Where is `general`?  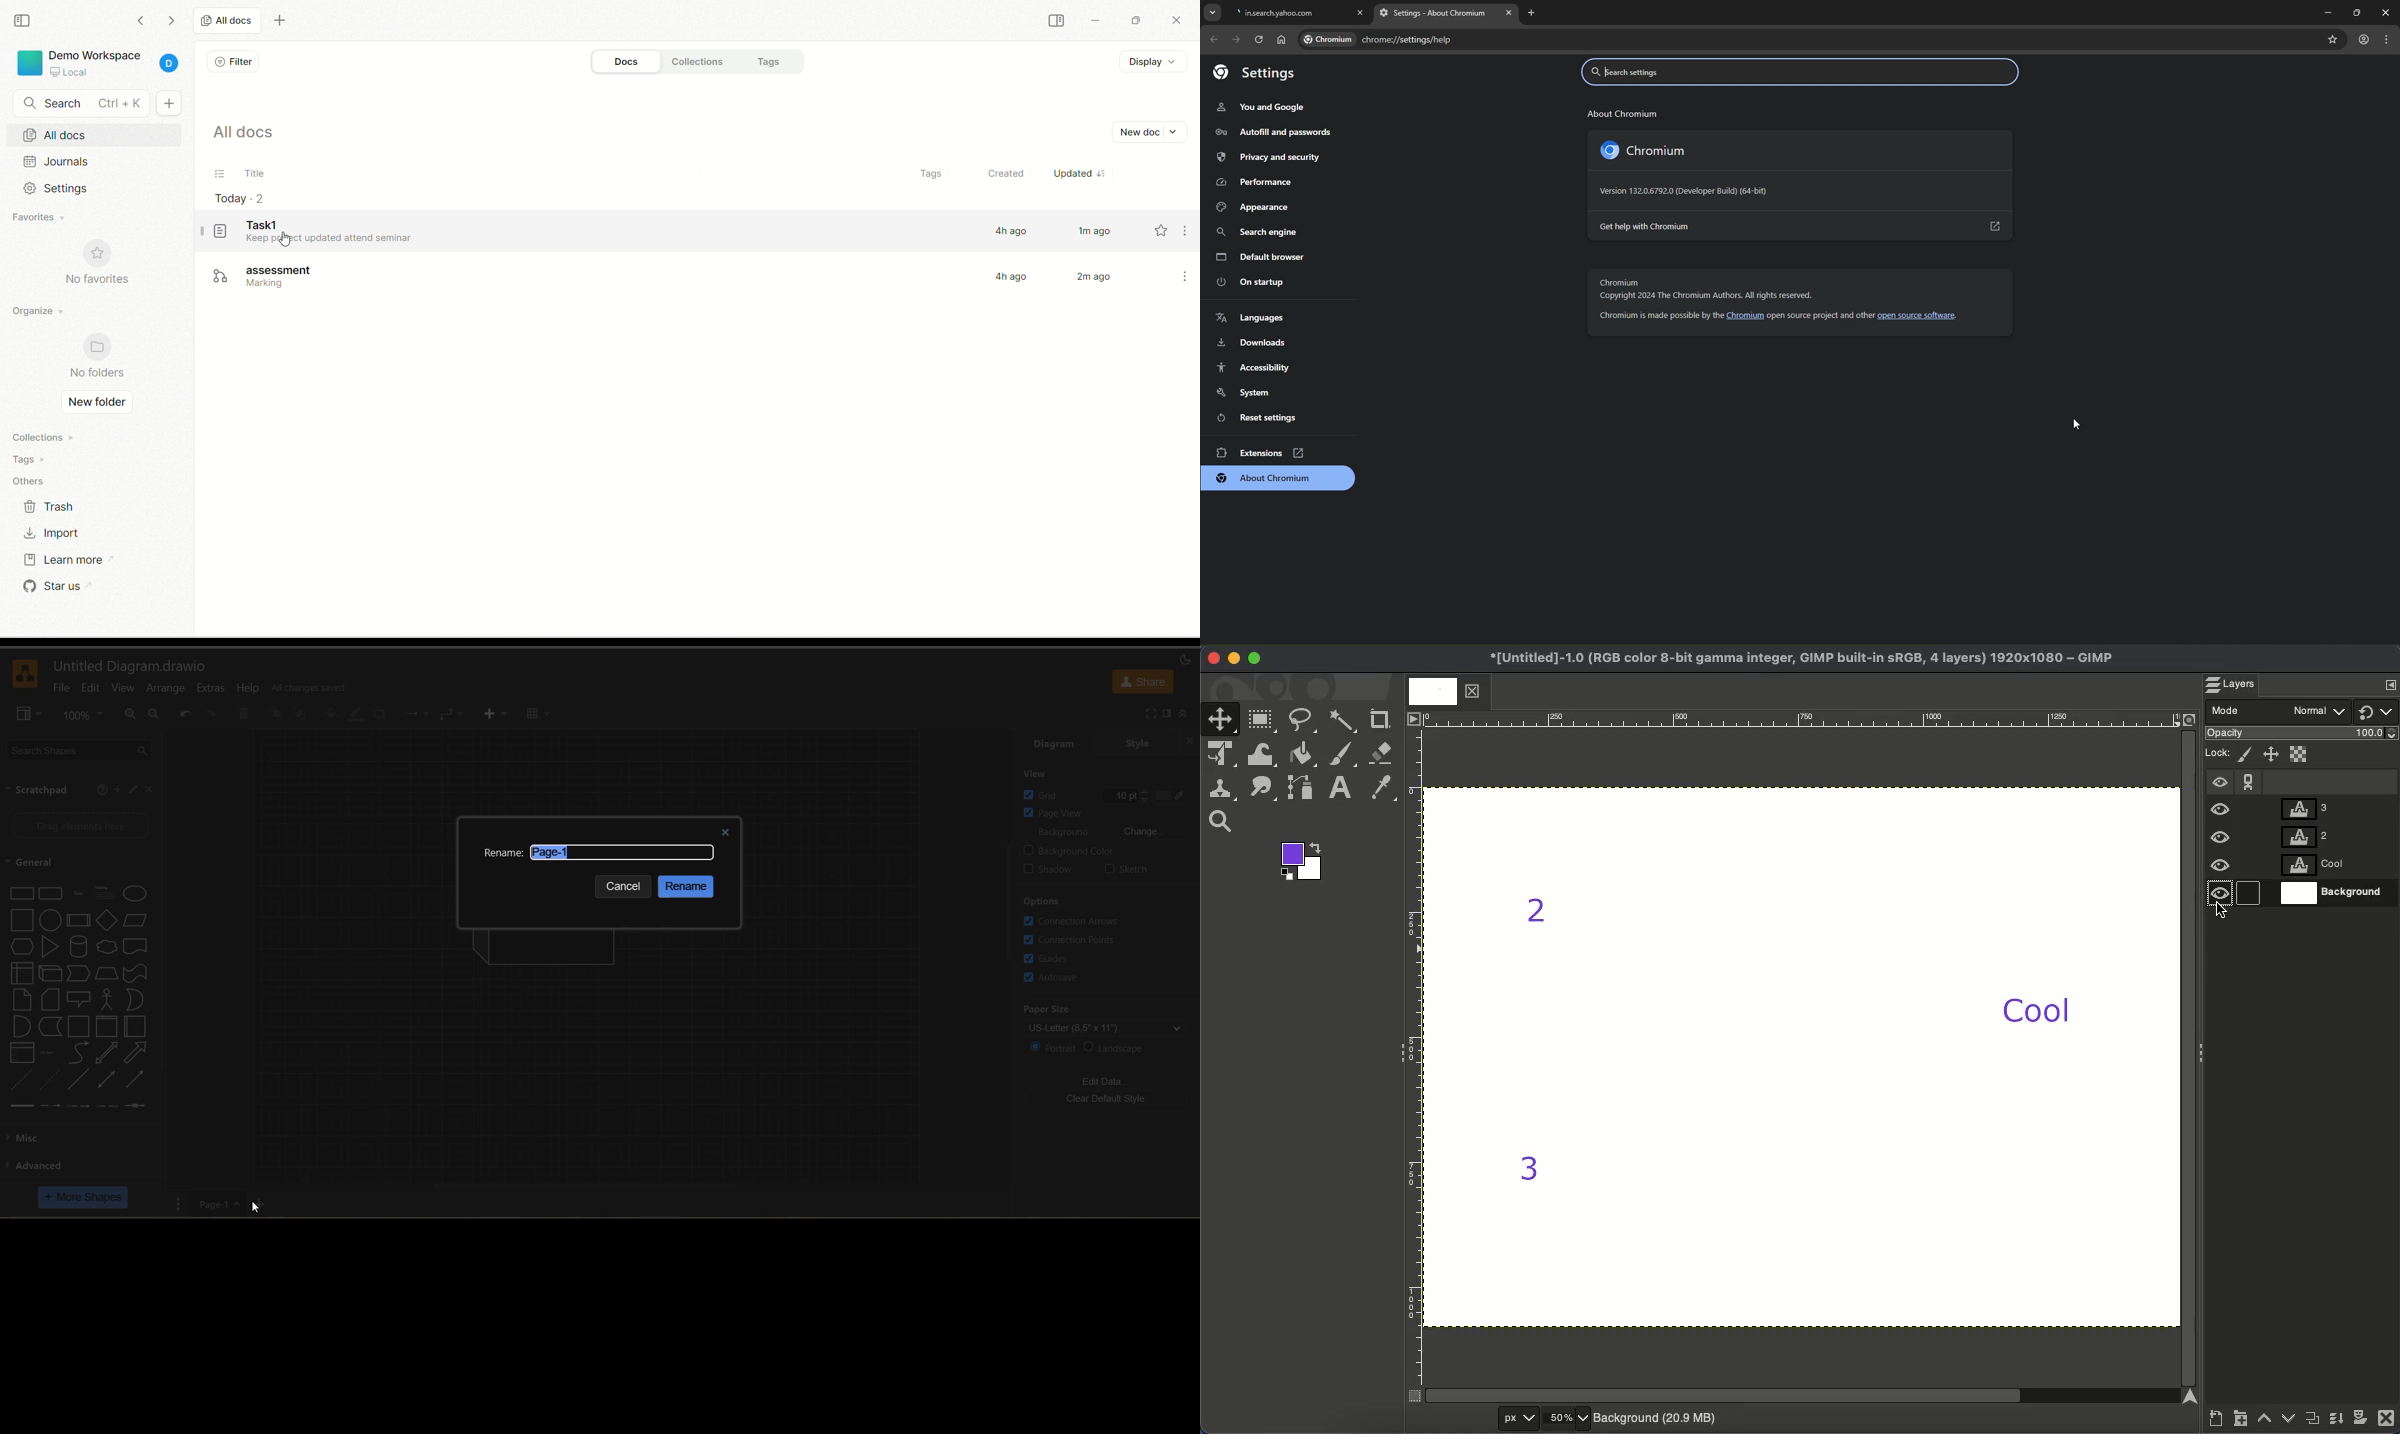
general is located at coordinates (42, 863).